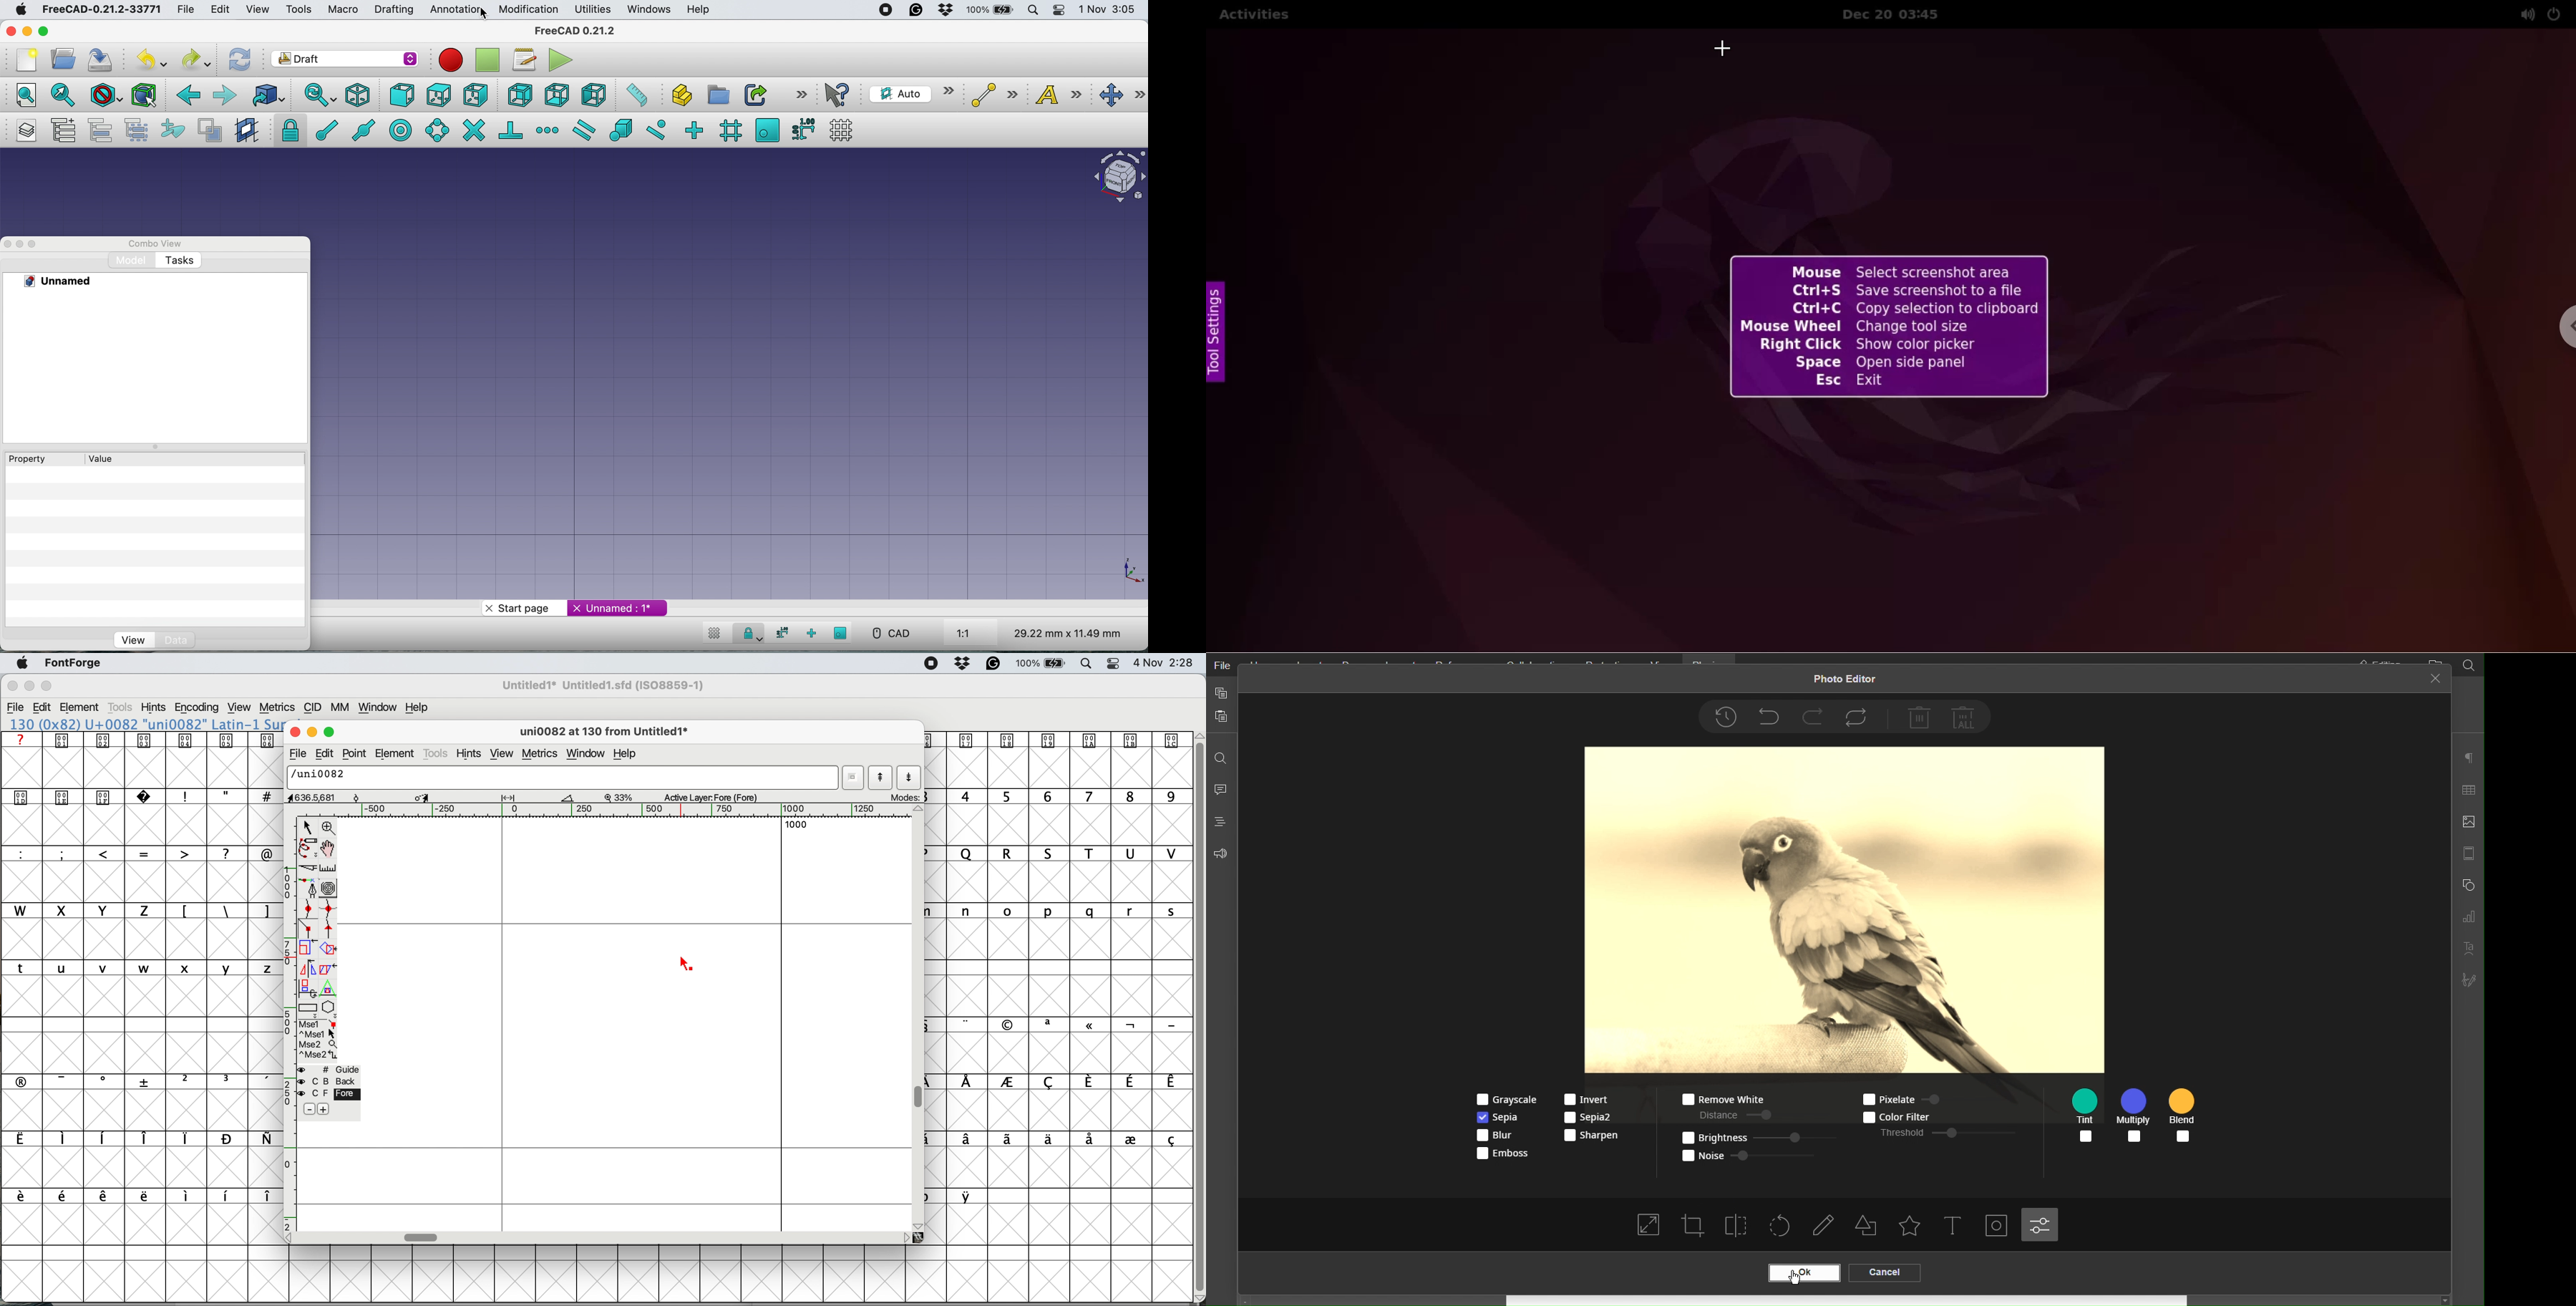 Image resolution: width=2576 pixels, height=1316 pixels. I want to click on tools, so click(298, 10).